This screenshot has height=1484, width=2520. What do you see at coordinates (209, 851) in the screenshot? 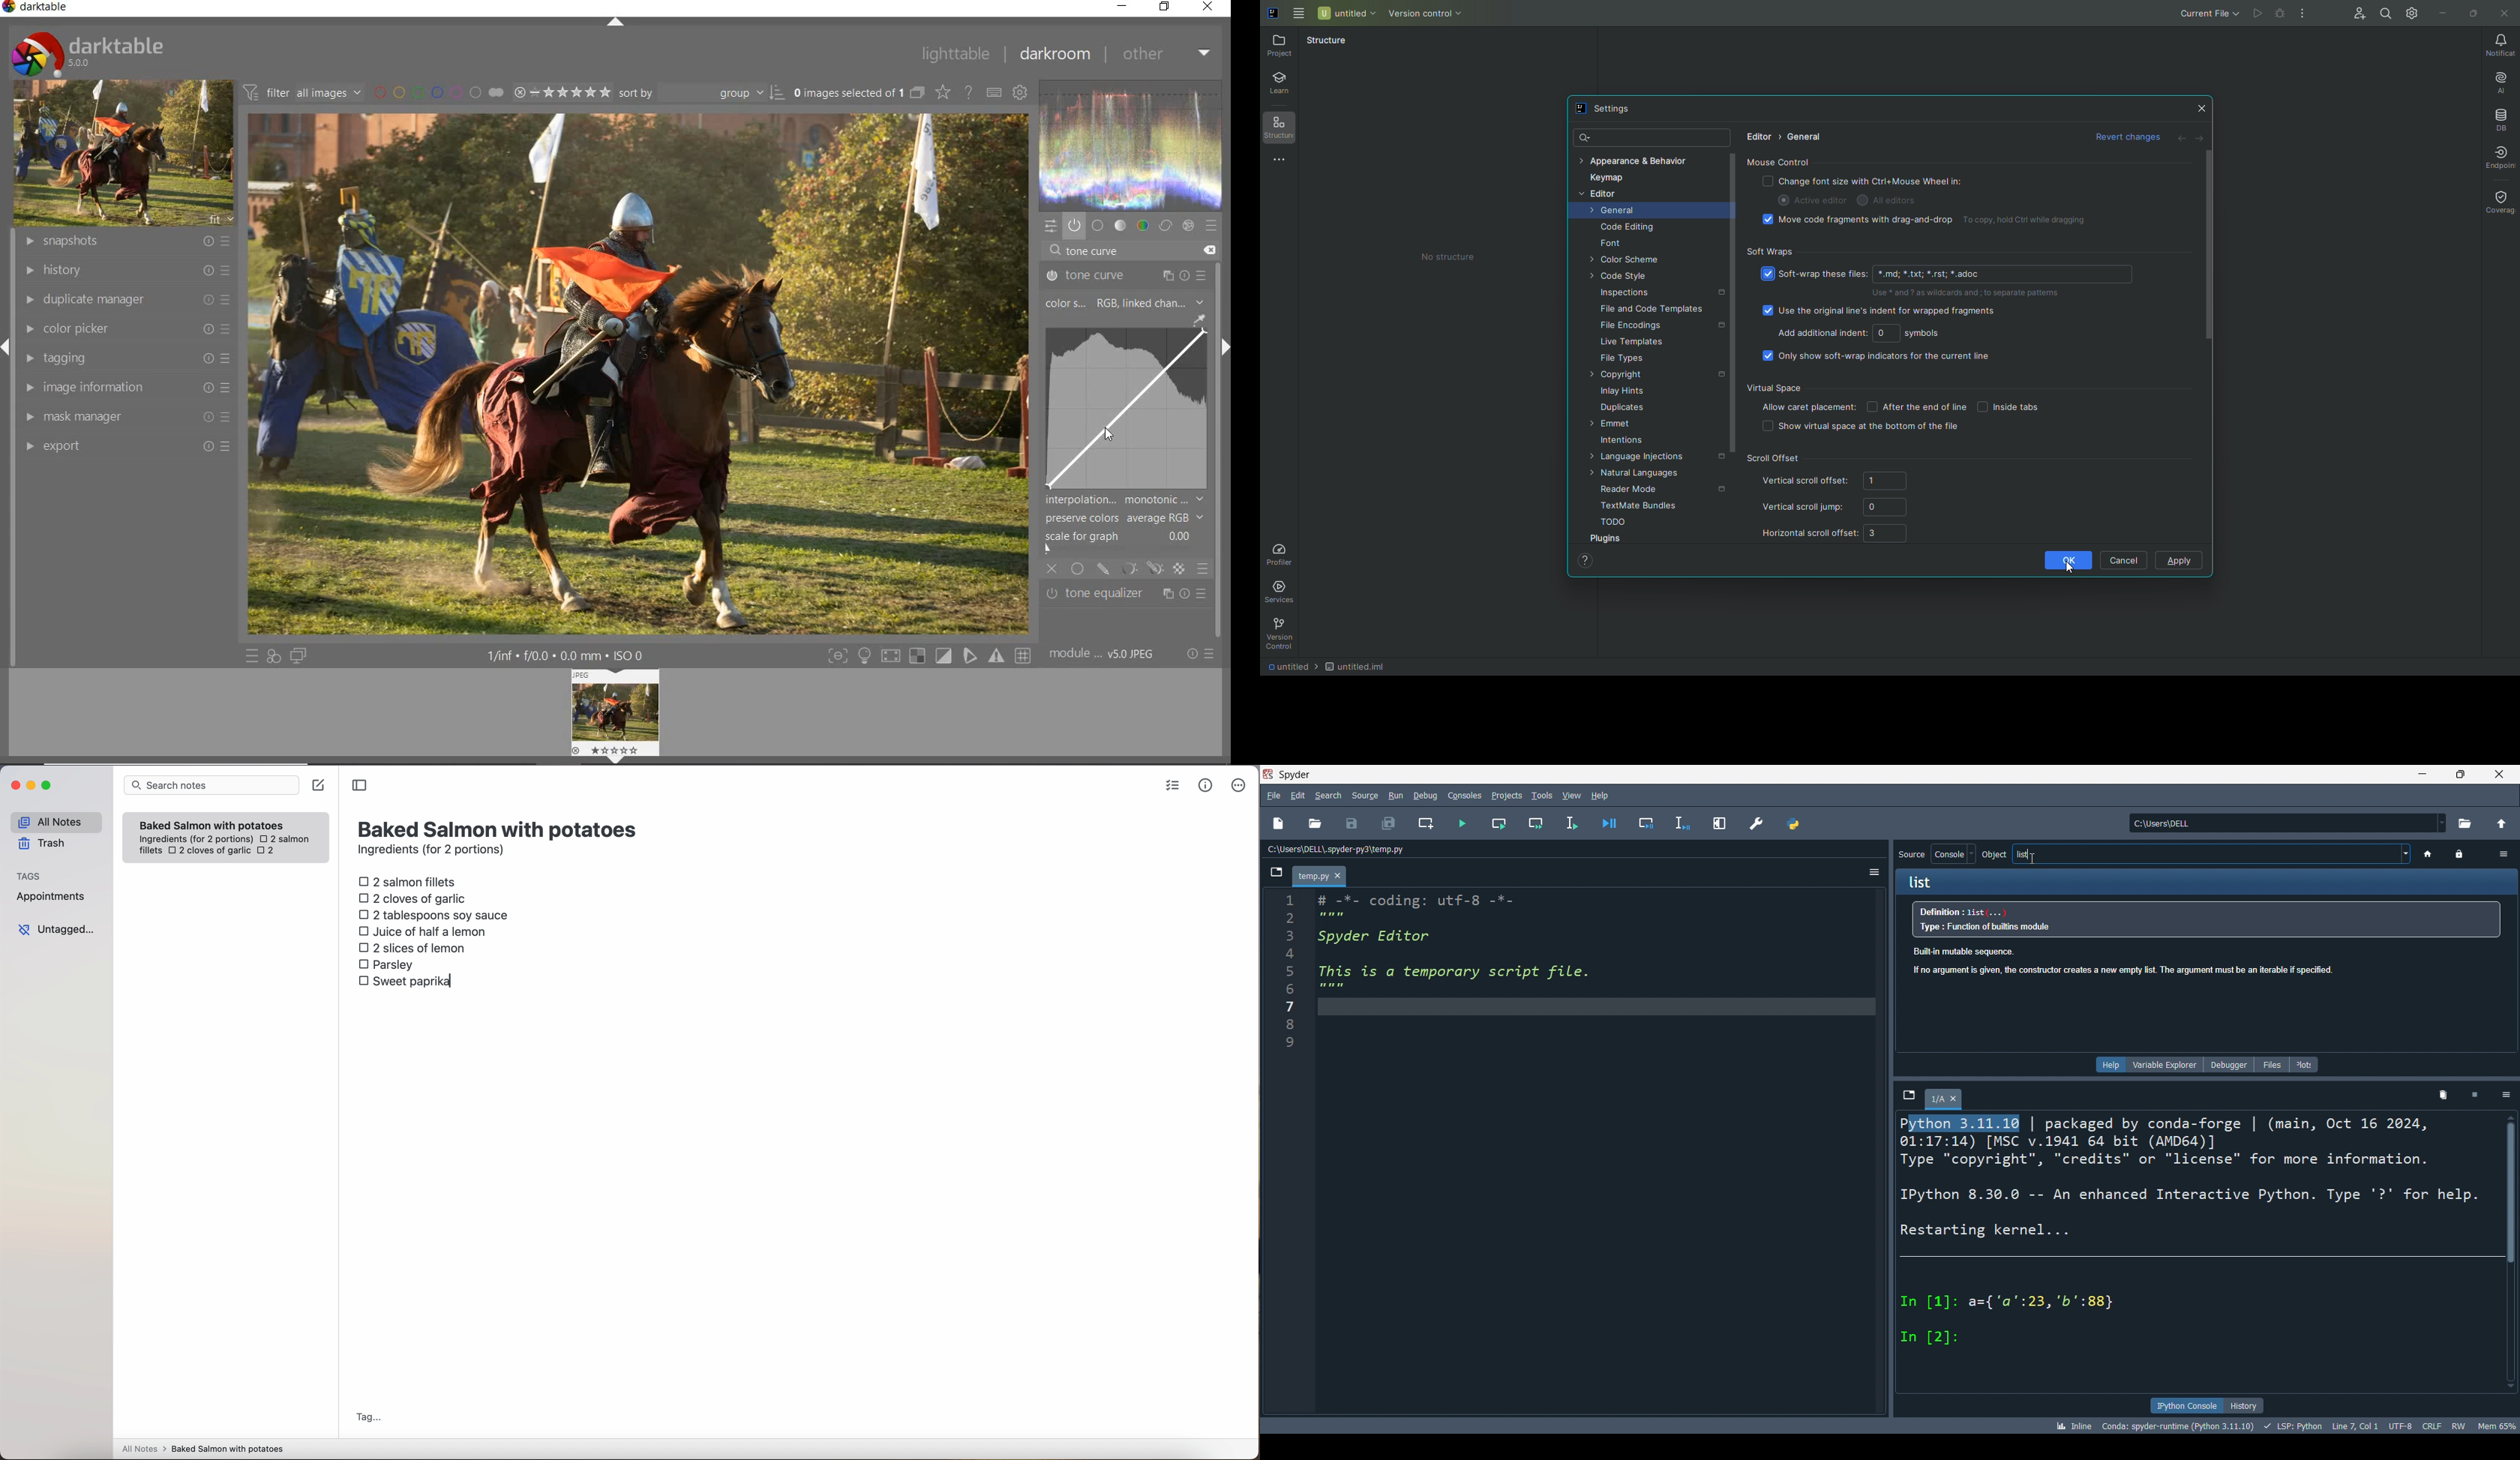
I see `2 cloves of garlic` at bounding box center [209, 851].